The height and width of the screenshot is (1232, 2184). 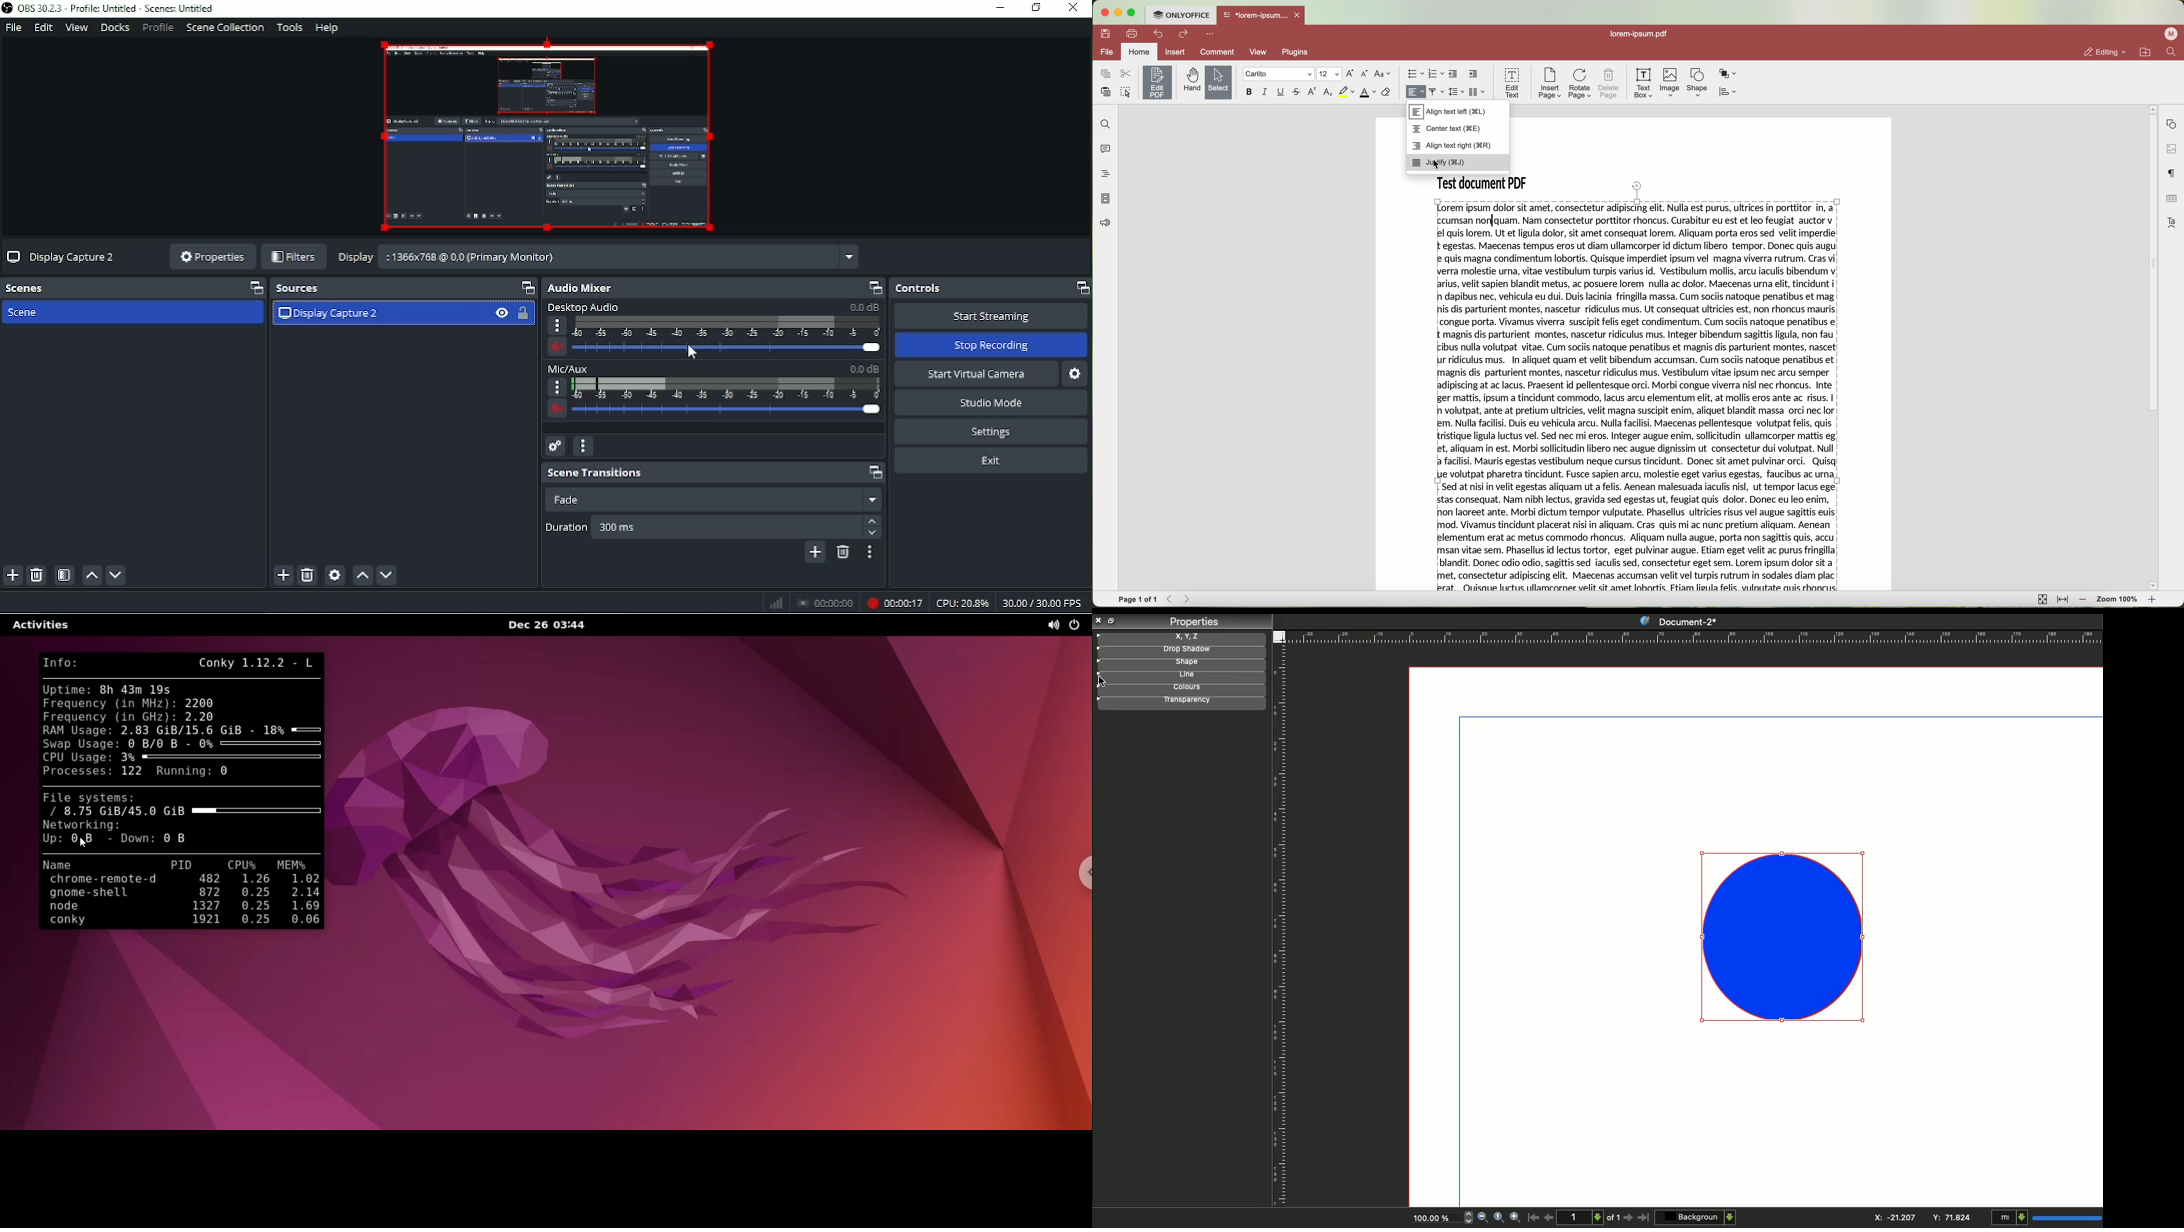 I want to click on Fade, so click(x=715, y=499).